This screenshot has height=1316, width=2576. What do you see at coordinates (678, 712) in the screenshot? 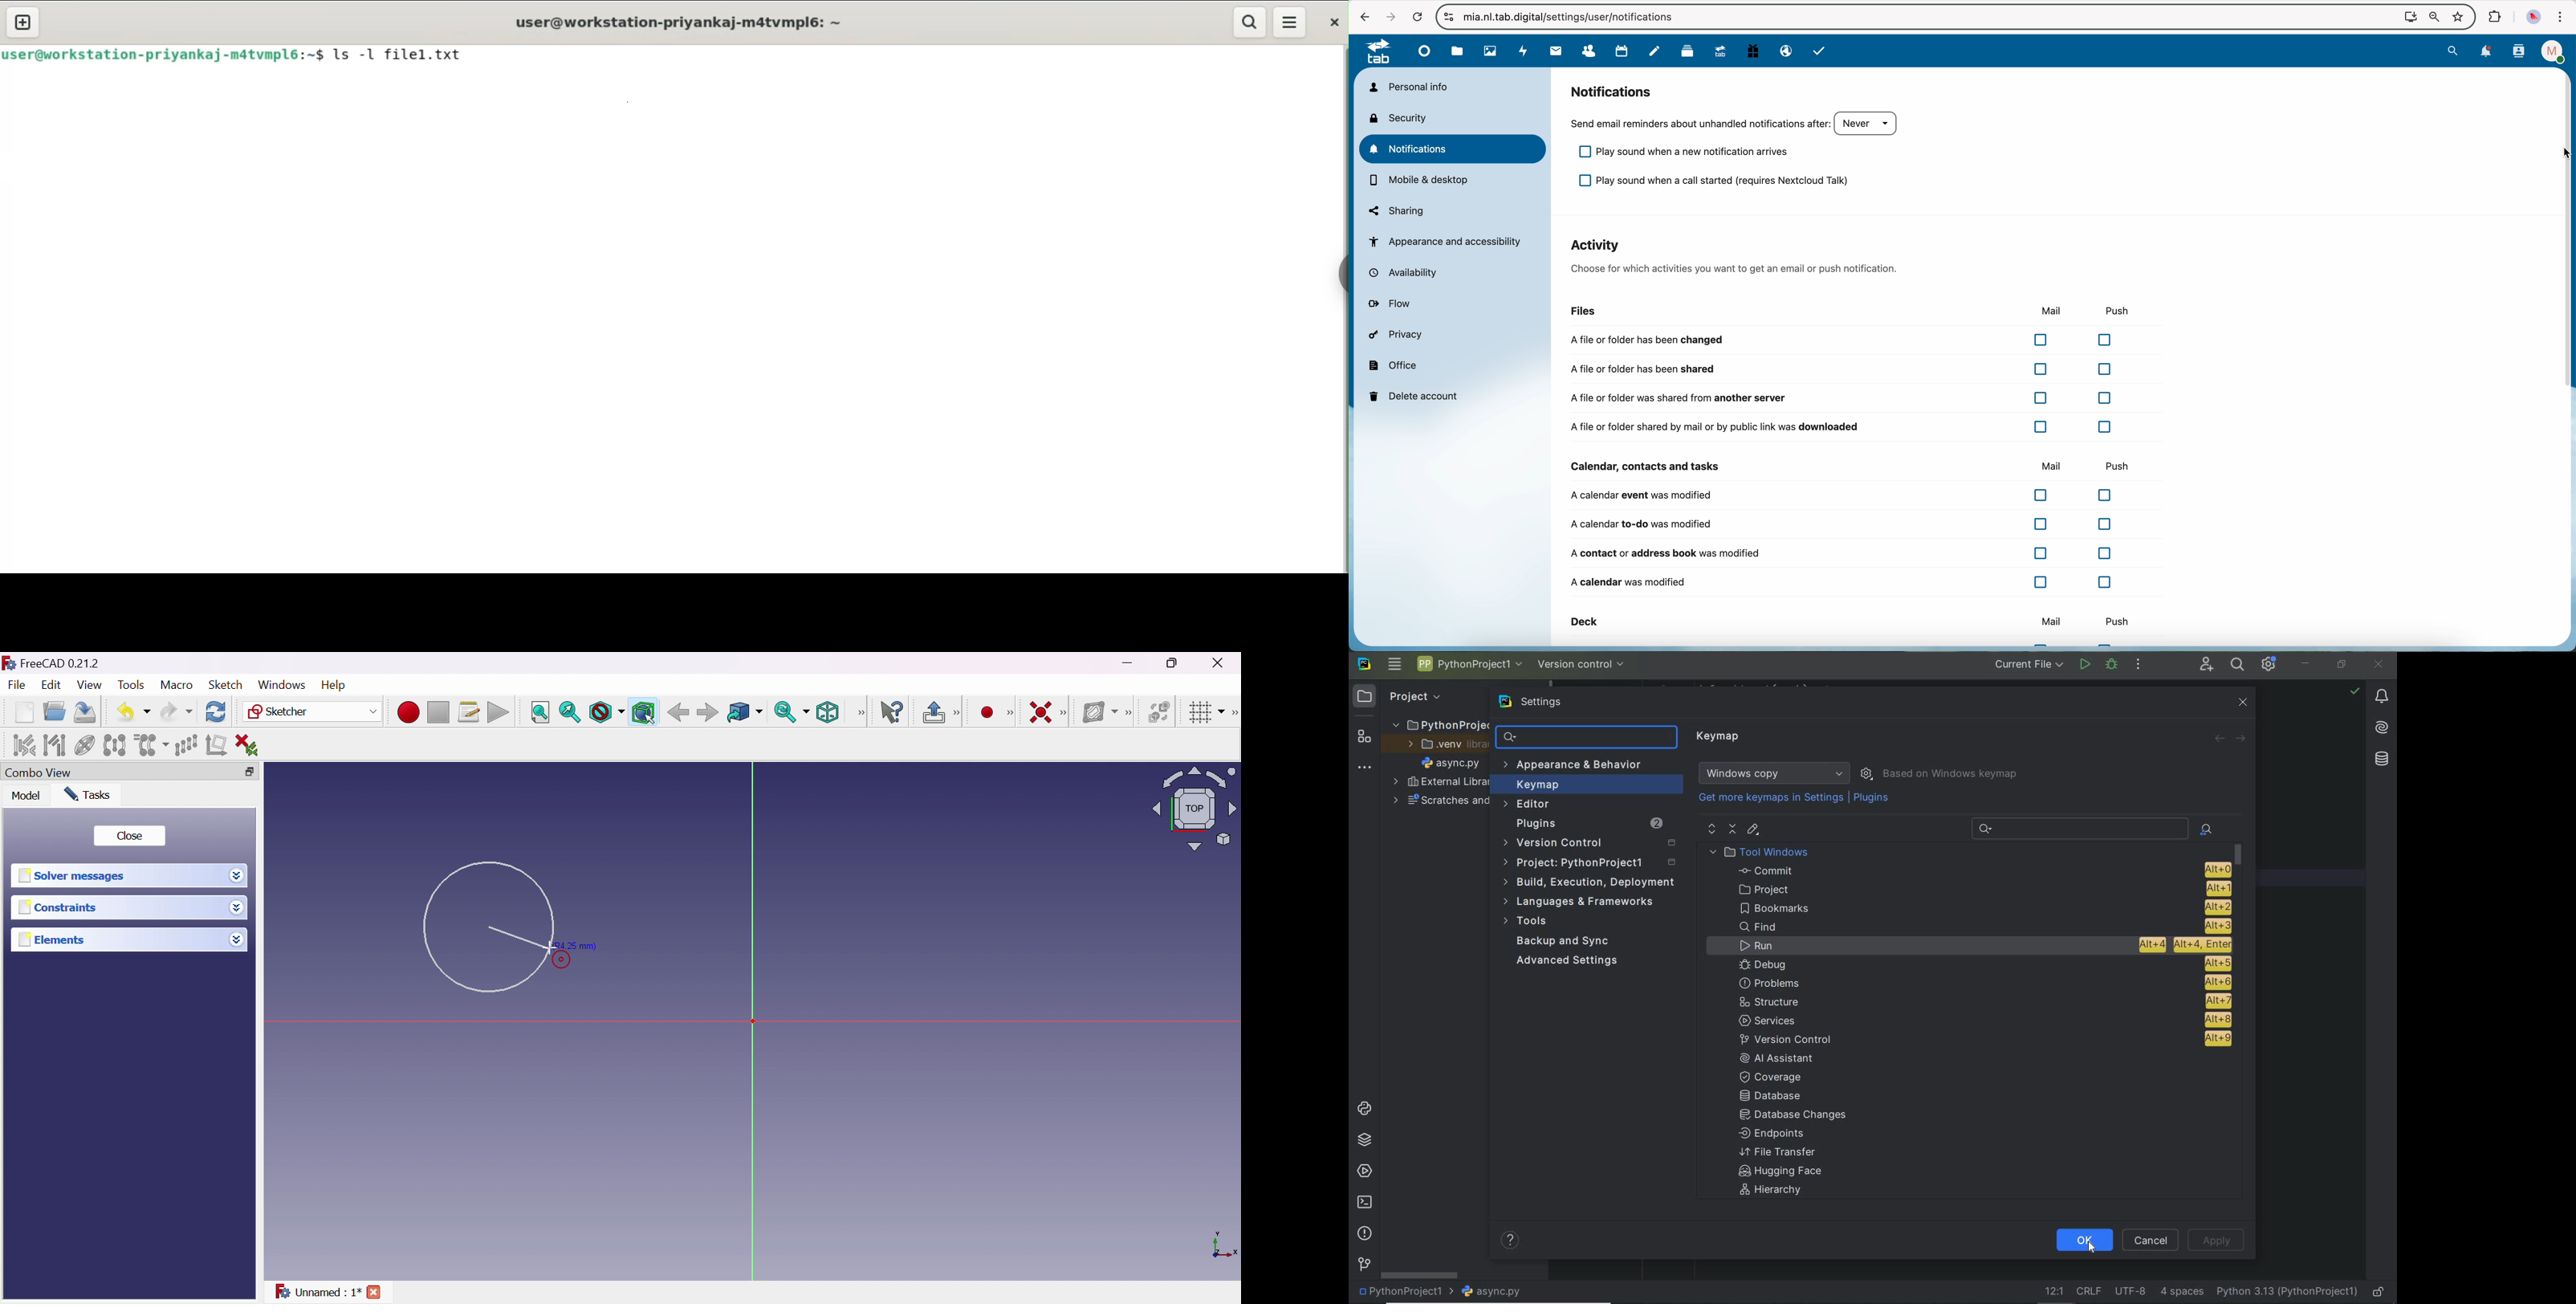
I see `Back` at bounding box center [678, 712].